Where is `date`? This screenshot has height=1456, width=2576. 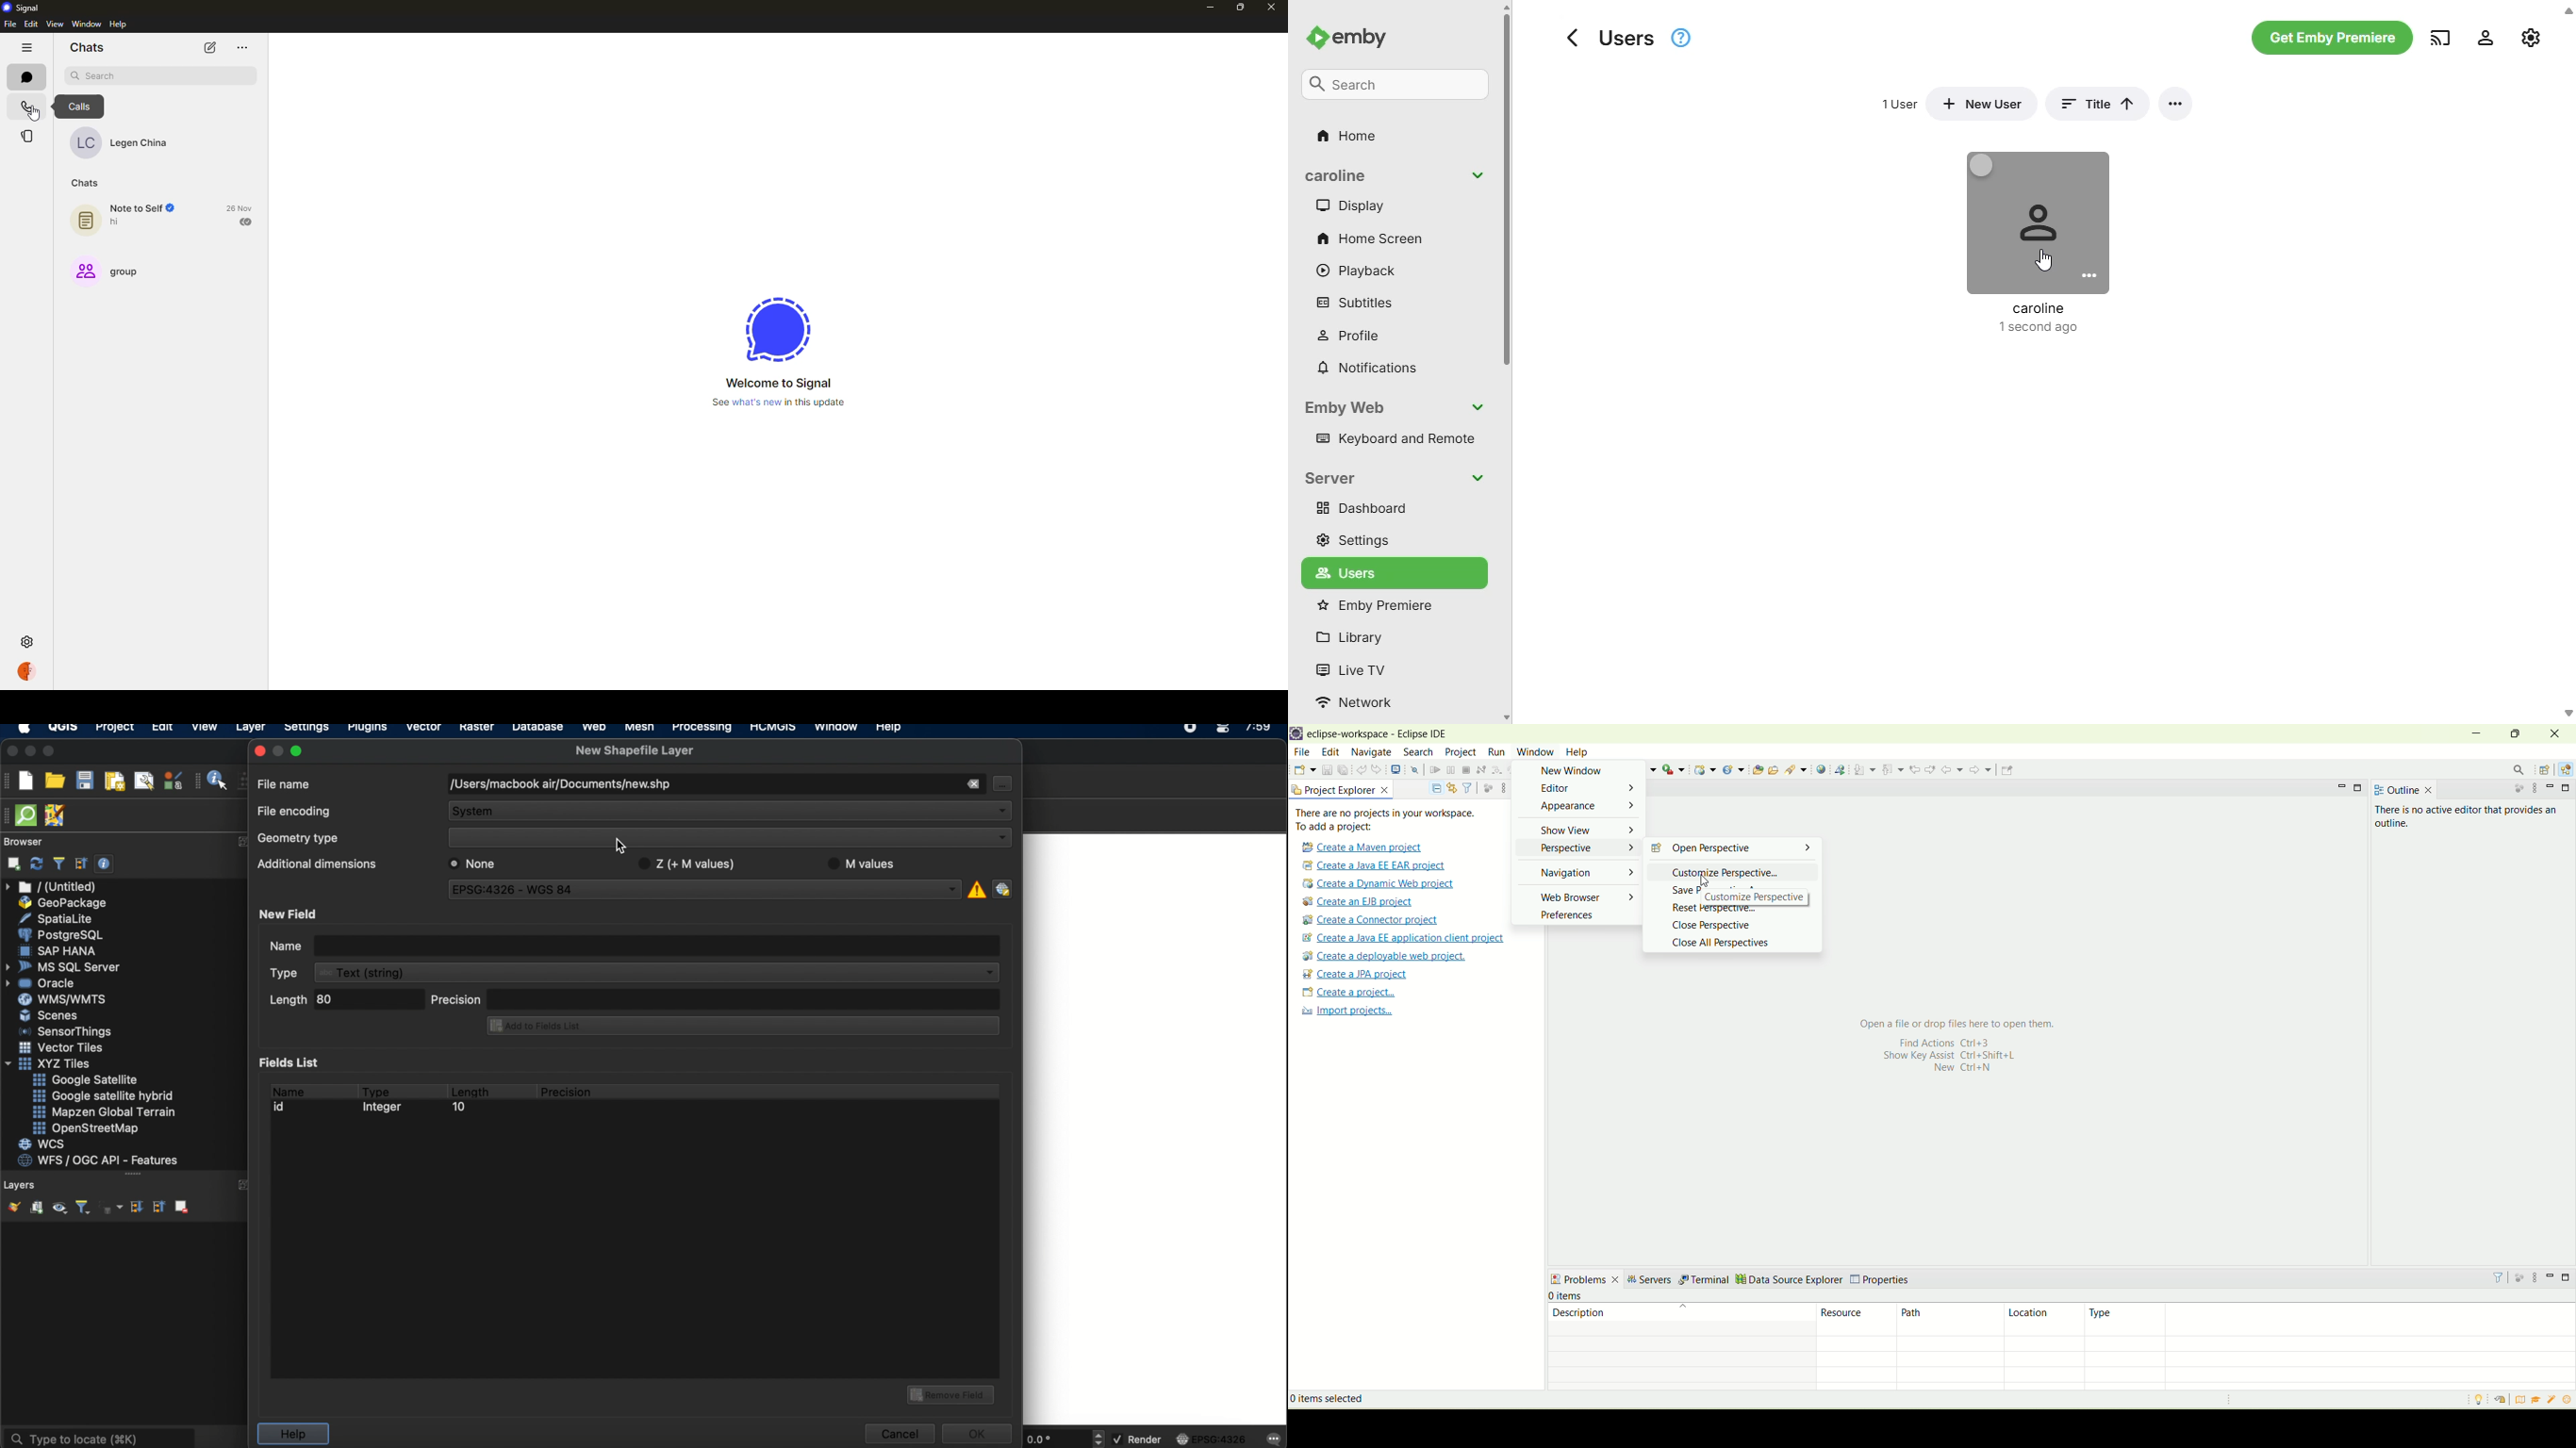
date is located at coordinates (239, 207).